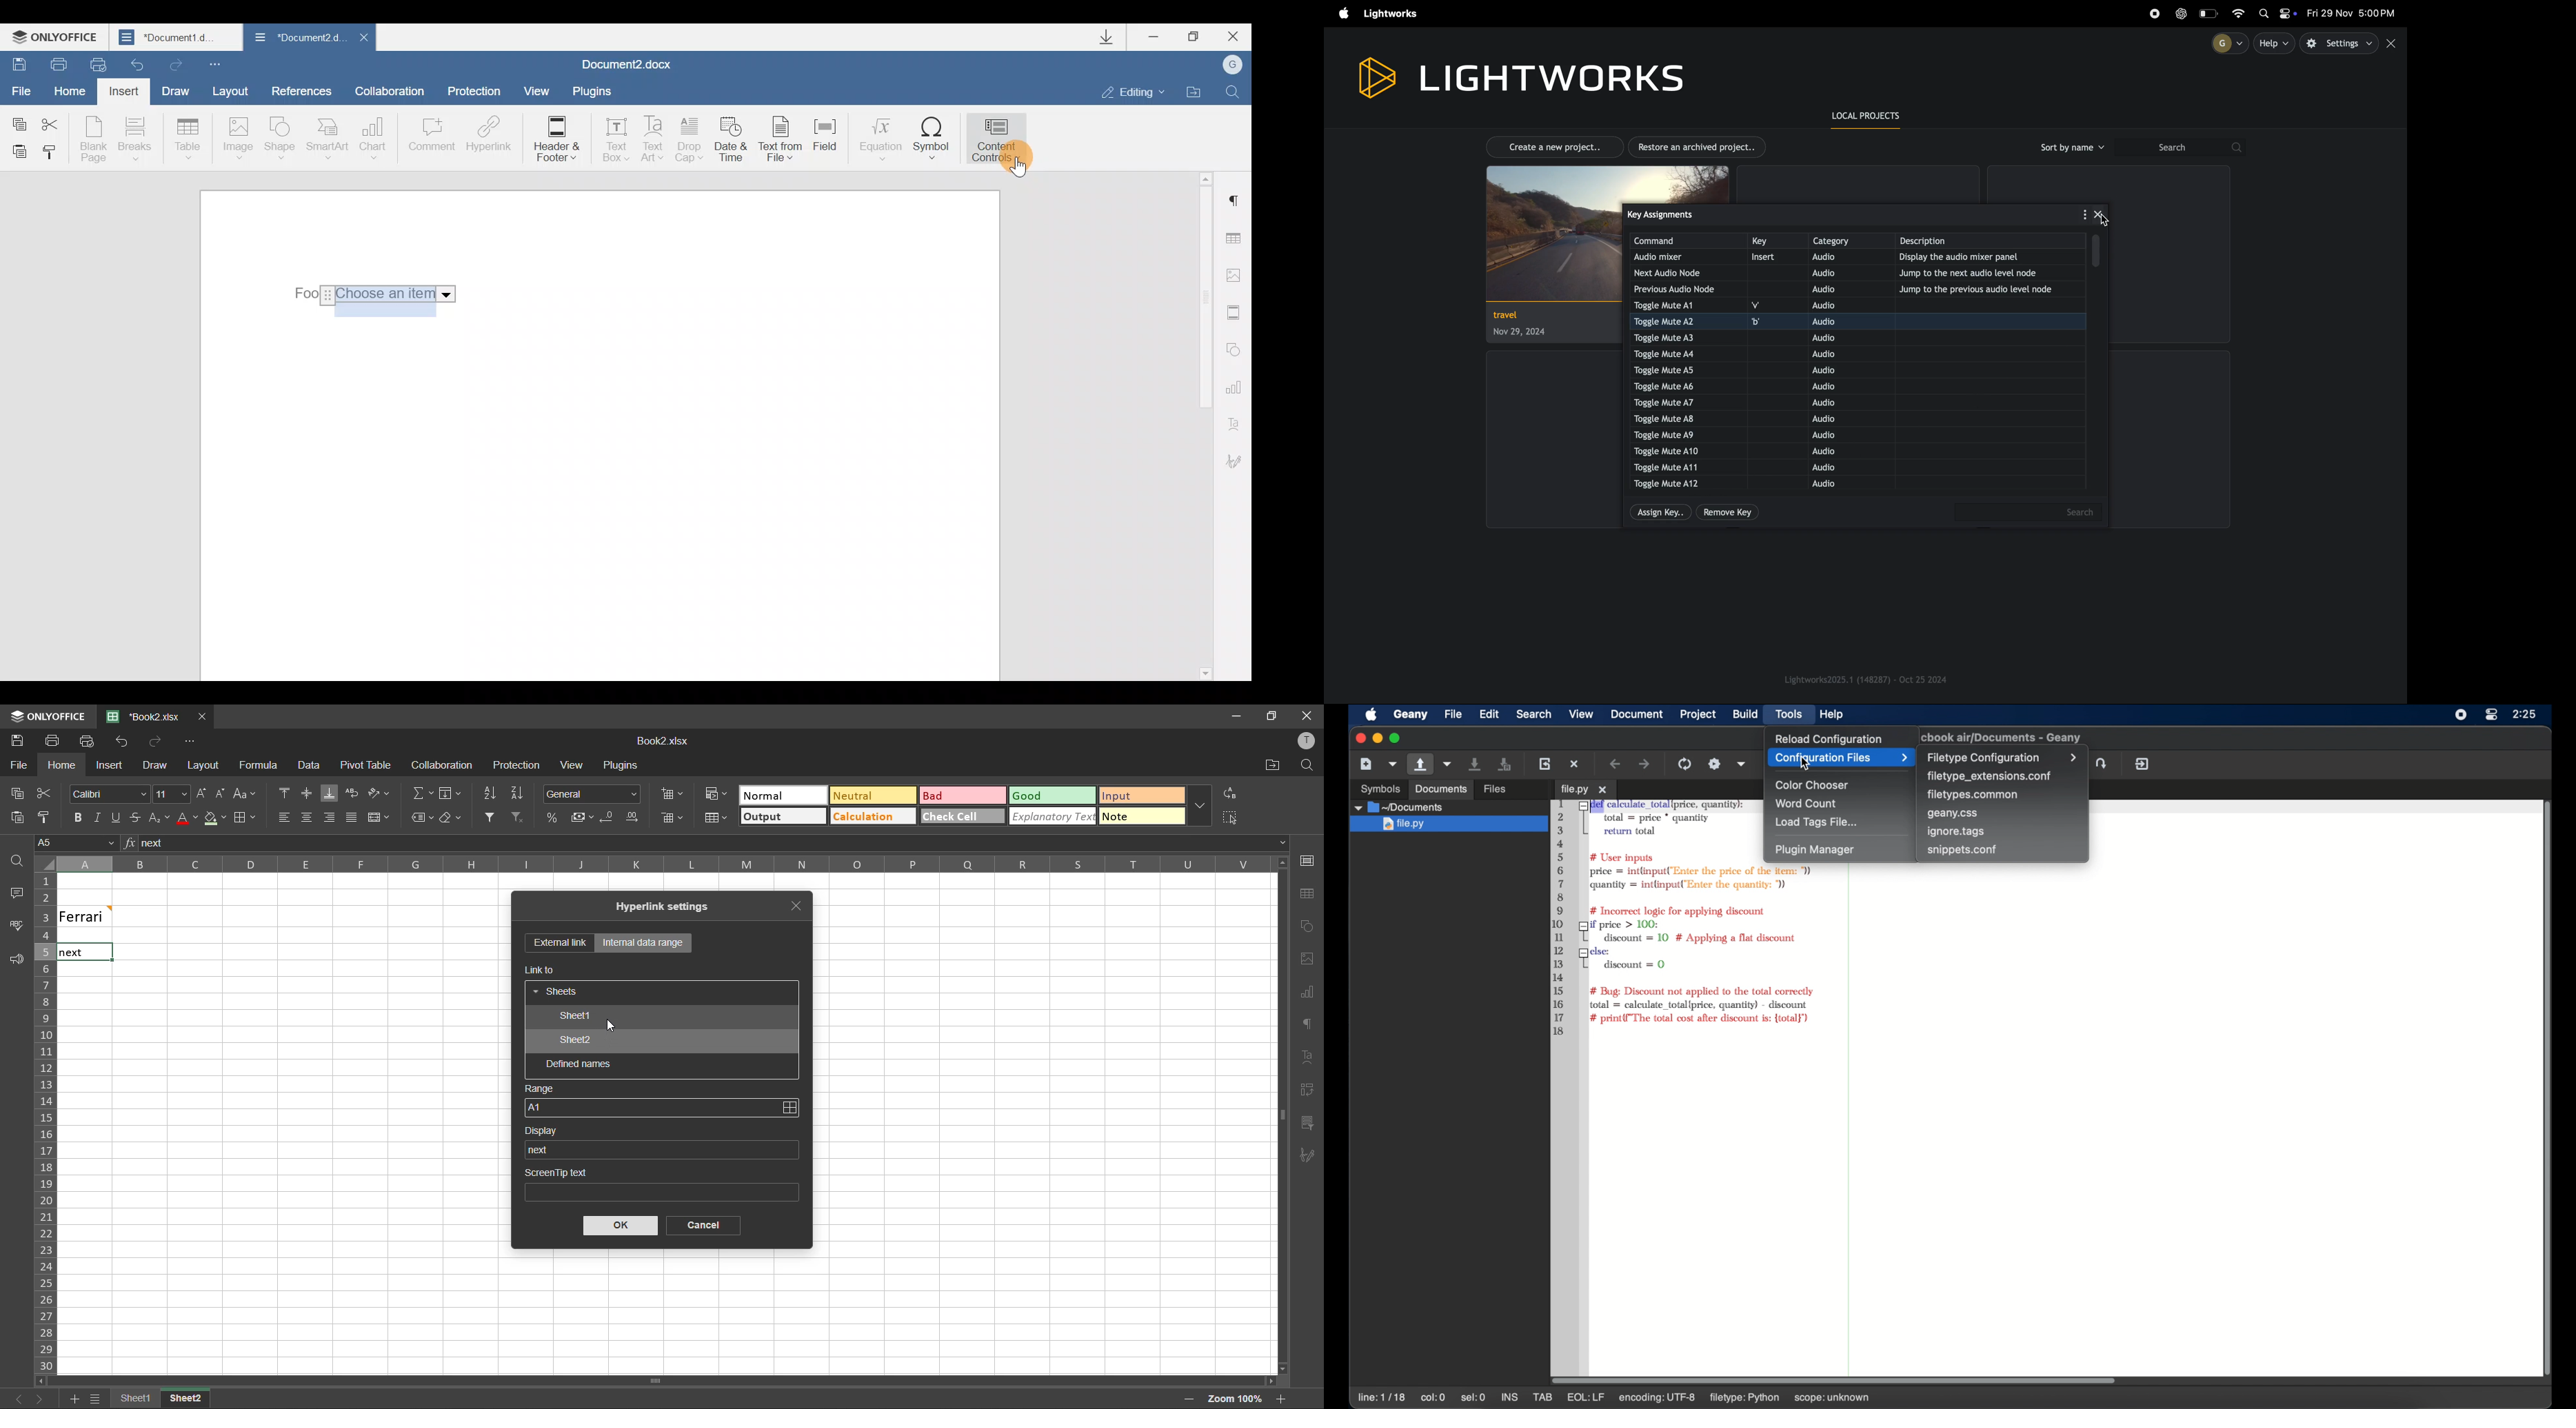 The height and width of the screenshot is (1428, 2576). I want to click on create new project, so click(1550, 146).